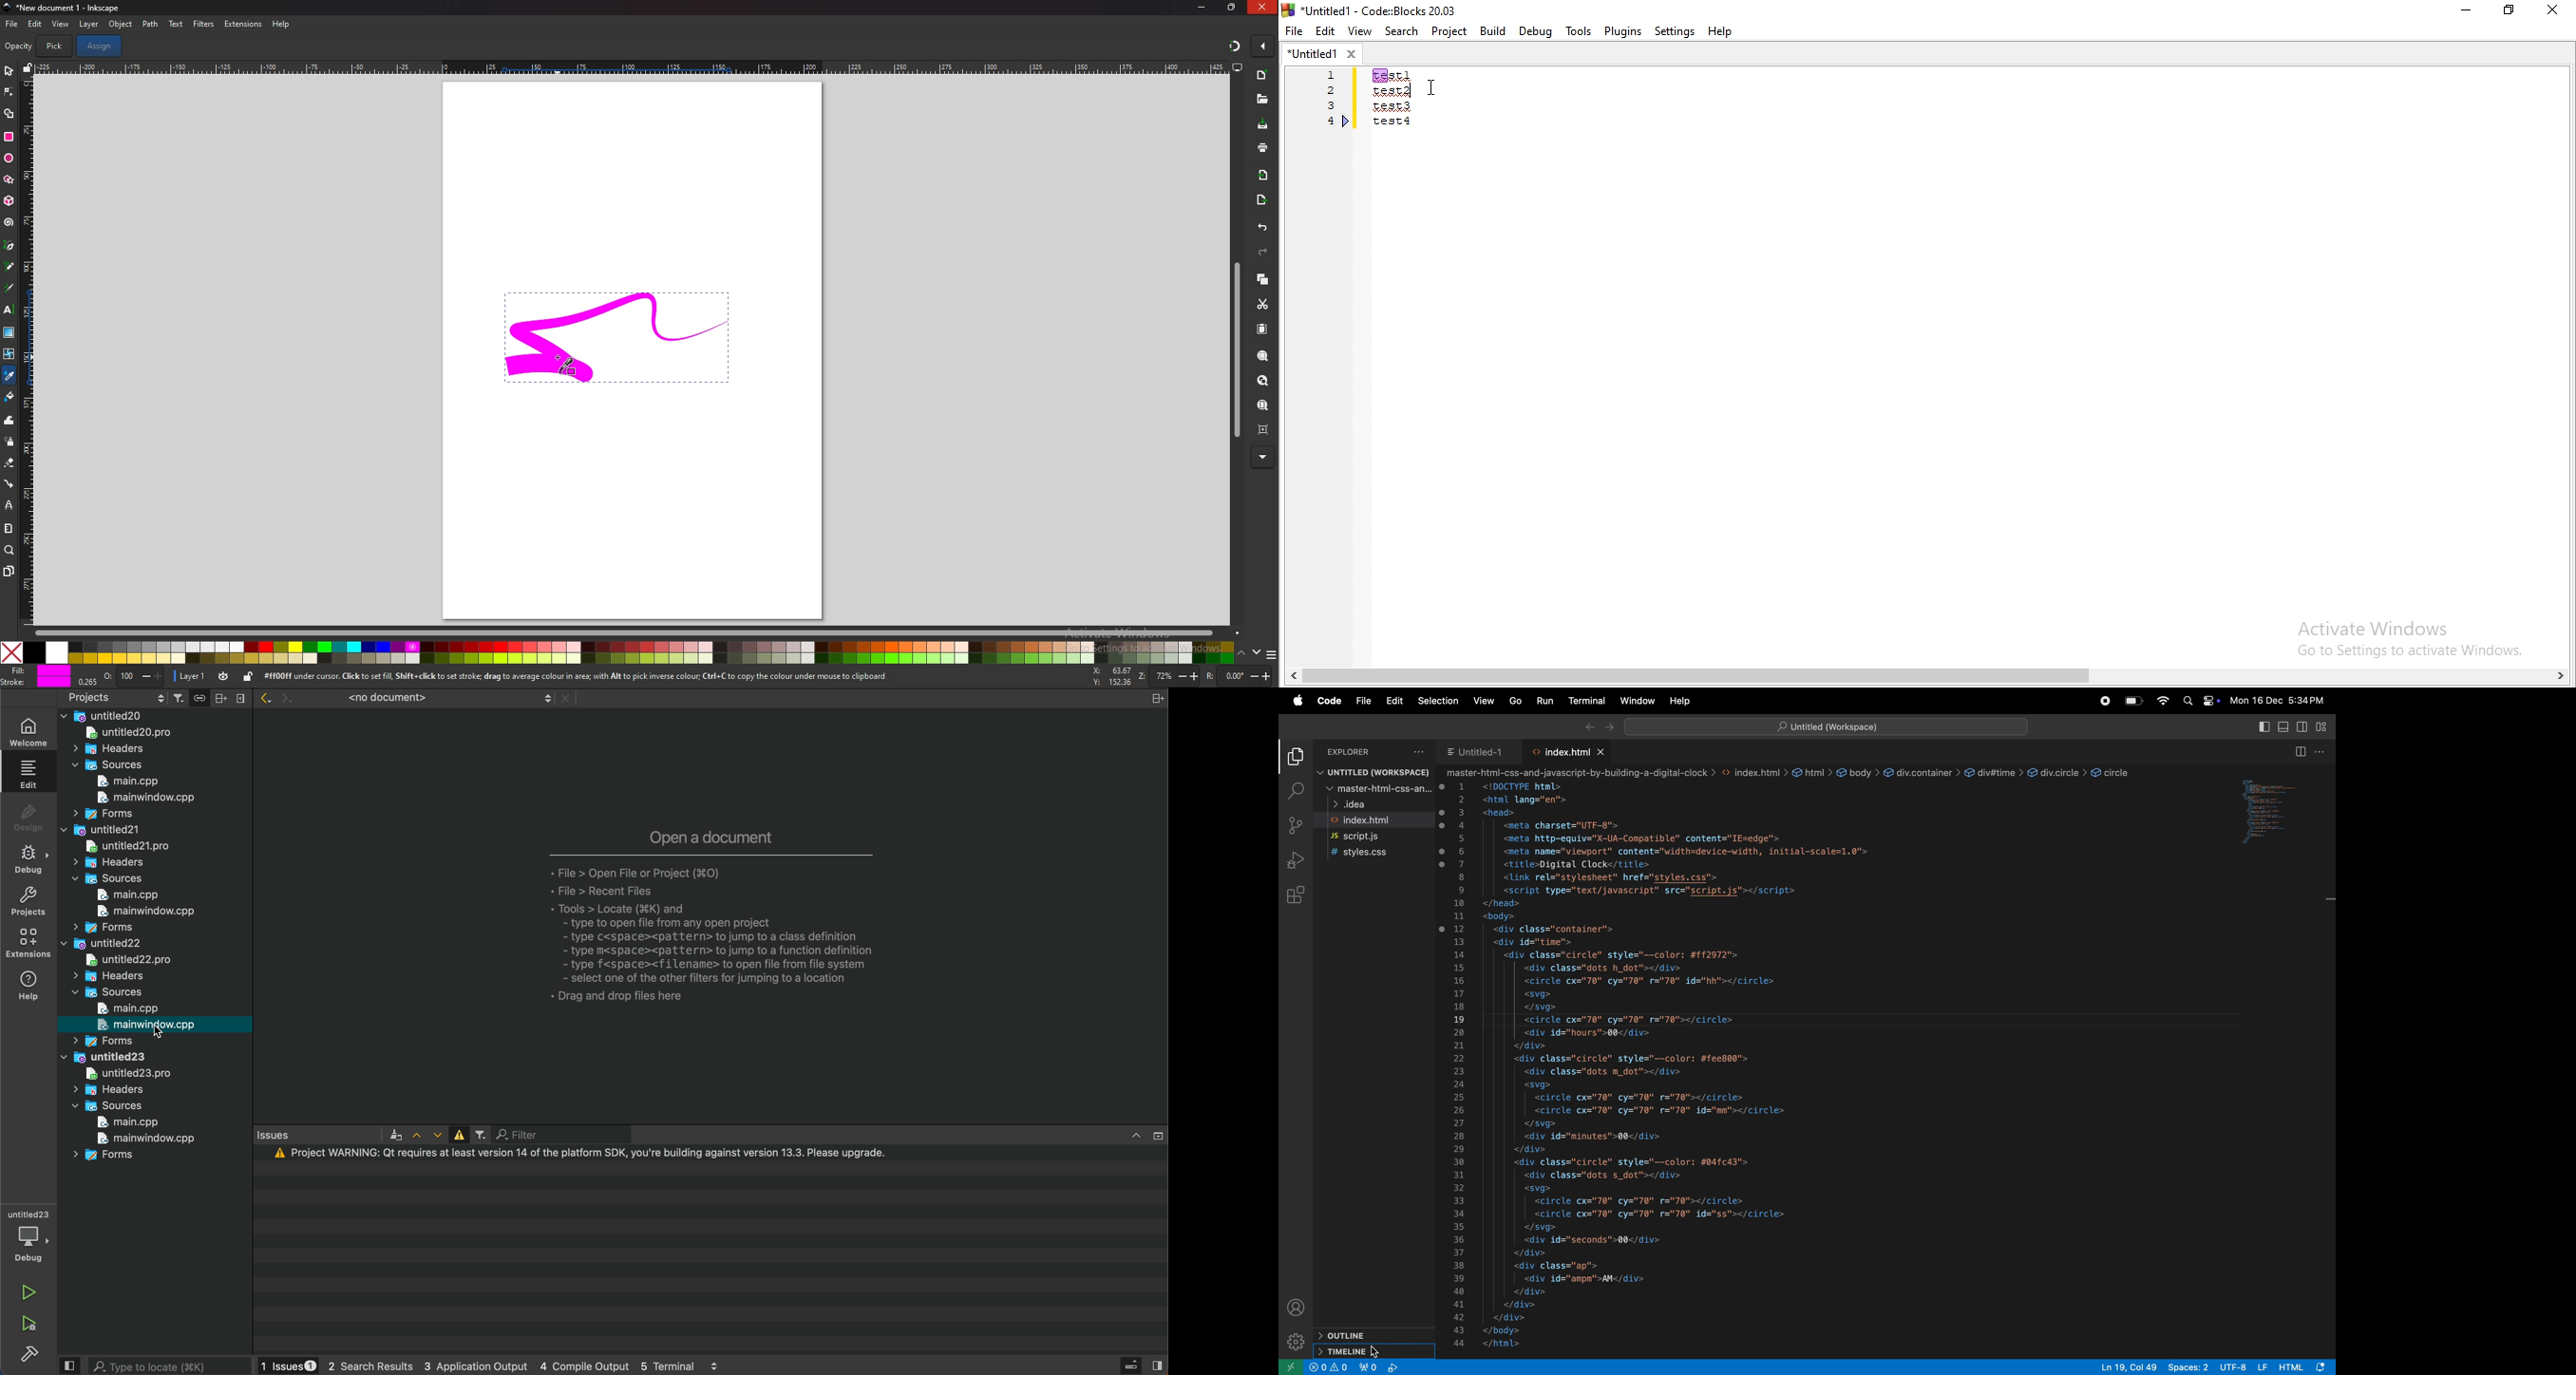 The height and width of the screenshot is (1400, 2576). What do you see at coordinates (1324, 30) in the screenshot?
I see `Edit ` at bounding box center [1324, 30].